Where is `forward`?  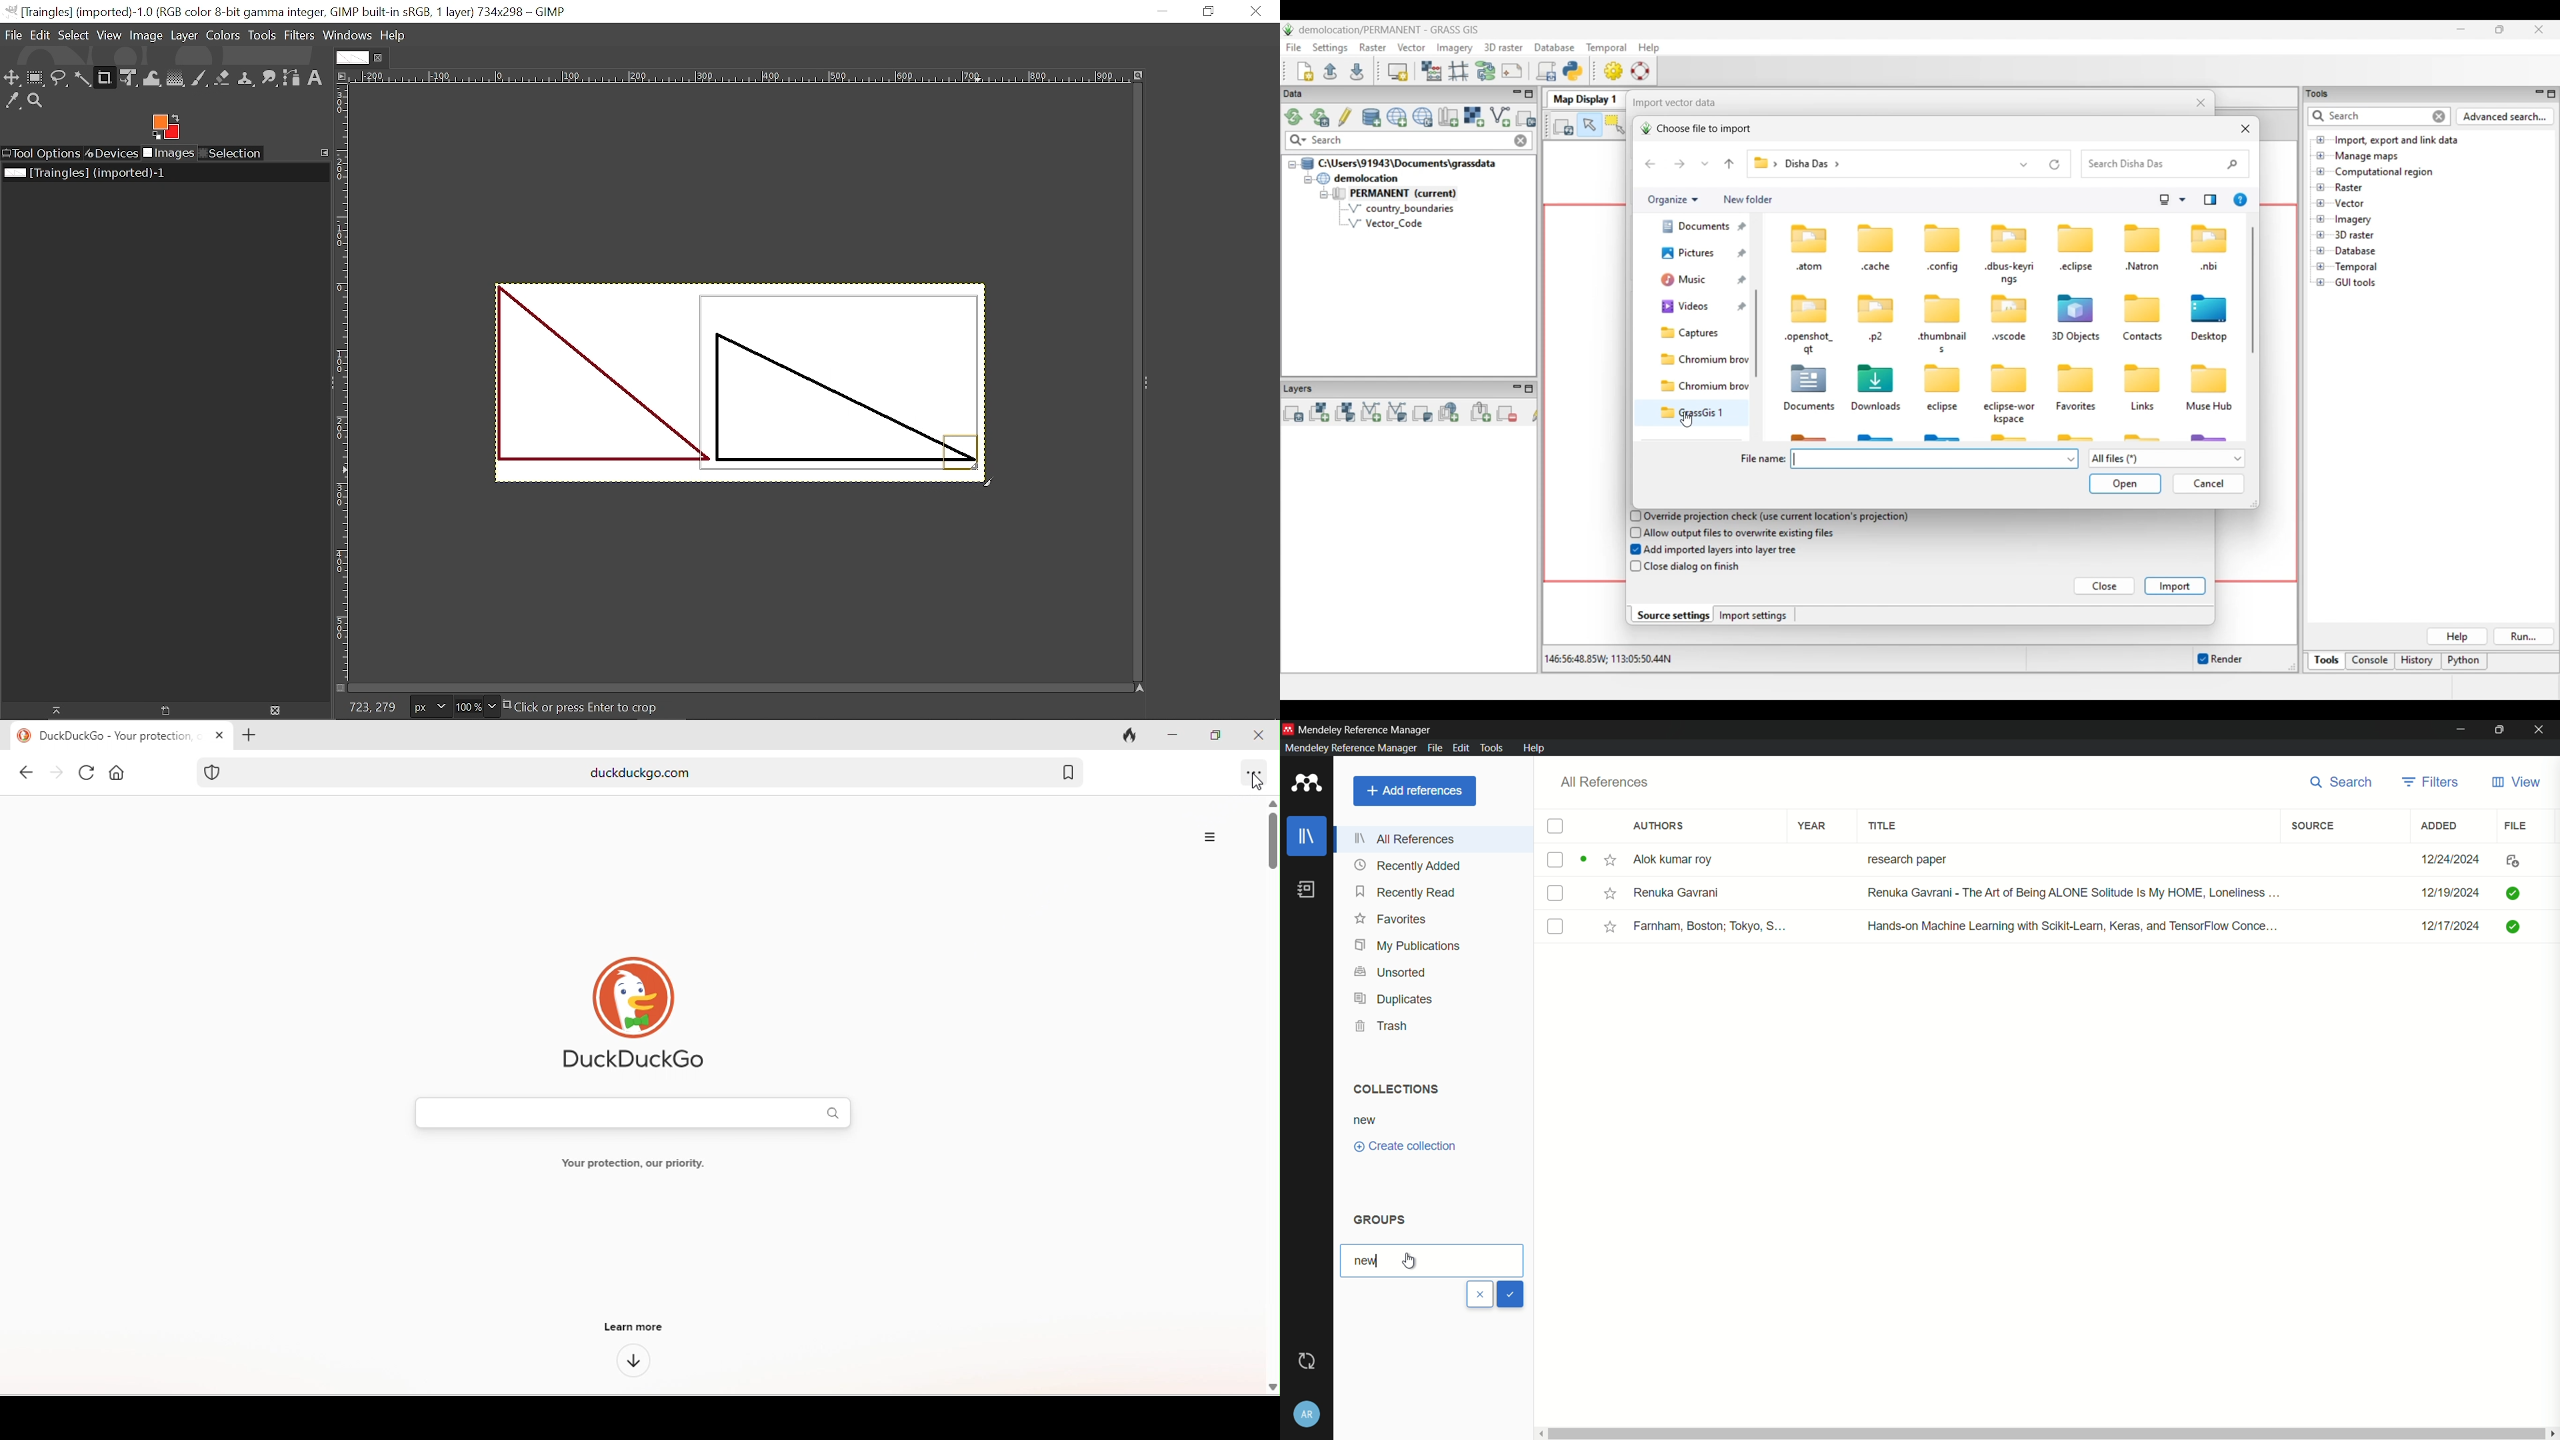
forward is located at coordinates (52, 773).